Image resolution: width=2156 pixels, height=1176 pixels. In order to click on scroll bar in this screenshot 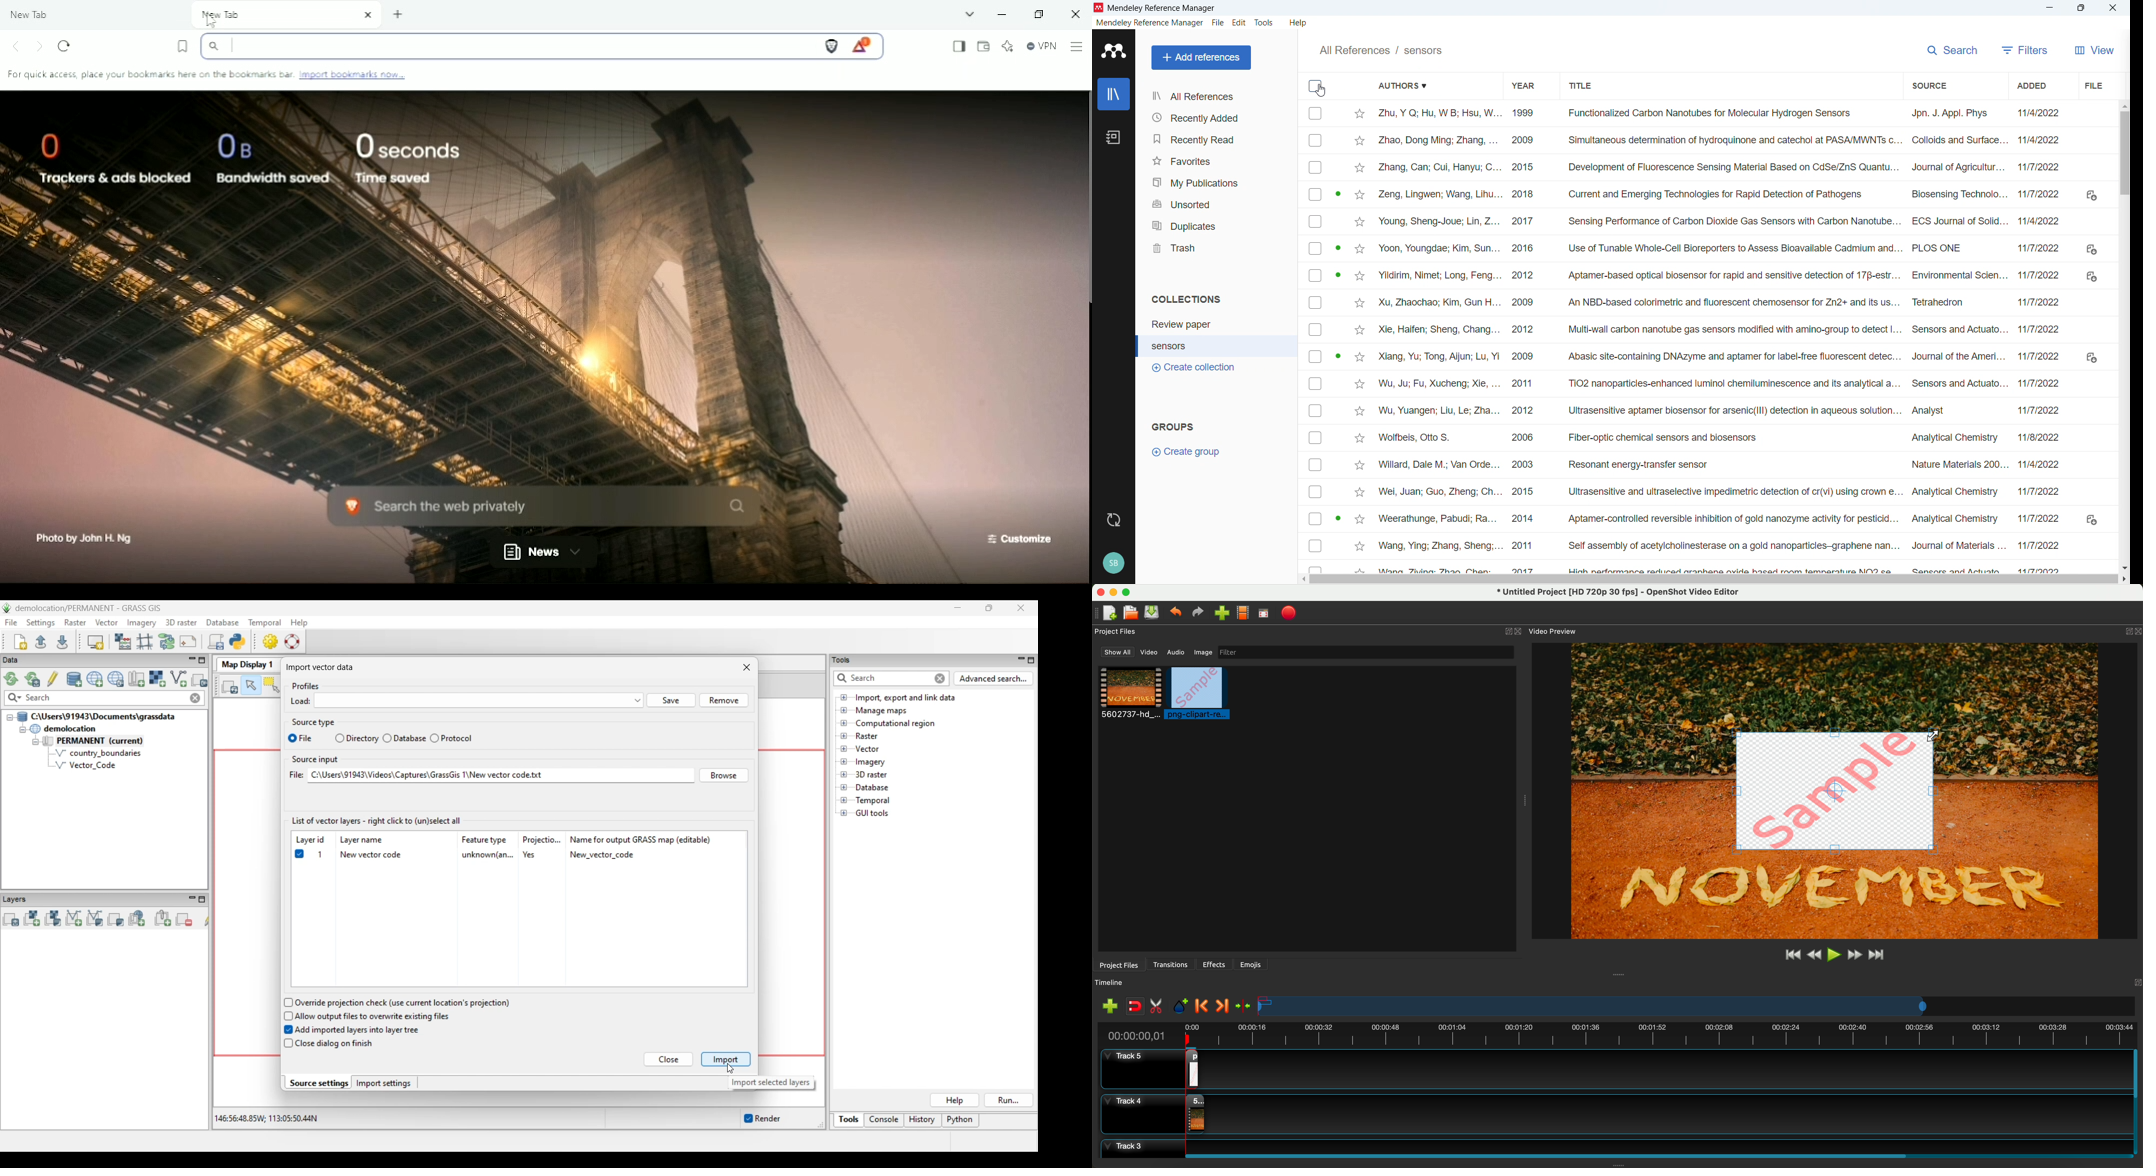, I will do `click(1655, 1155)`.